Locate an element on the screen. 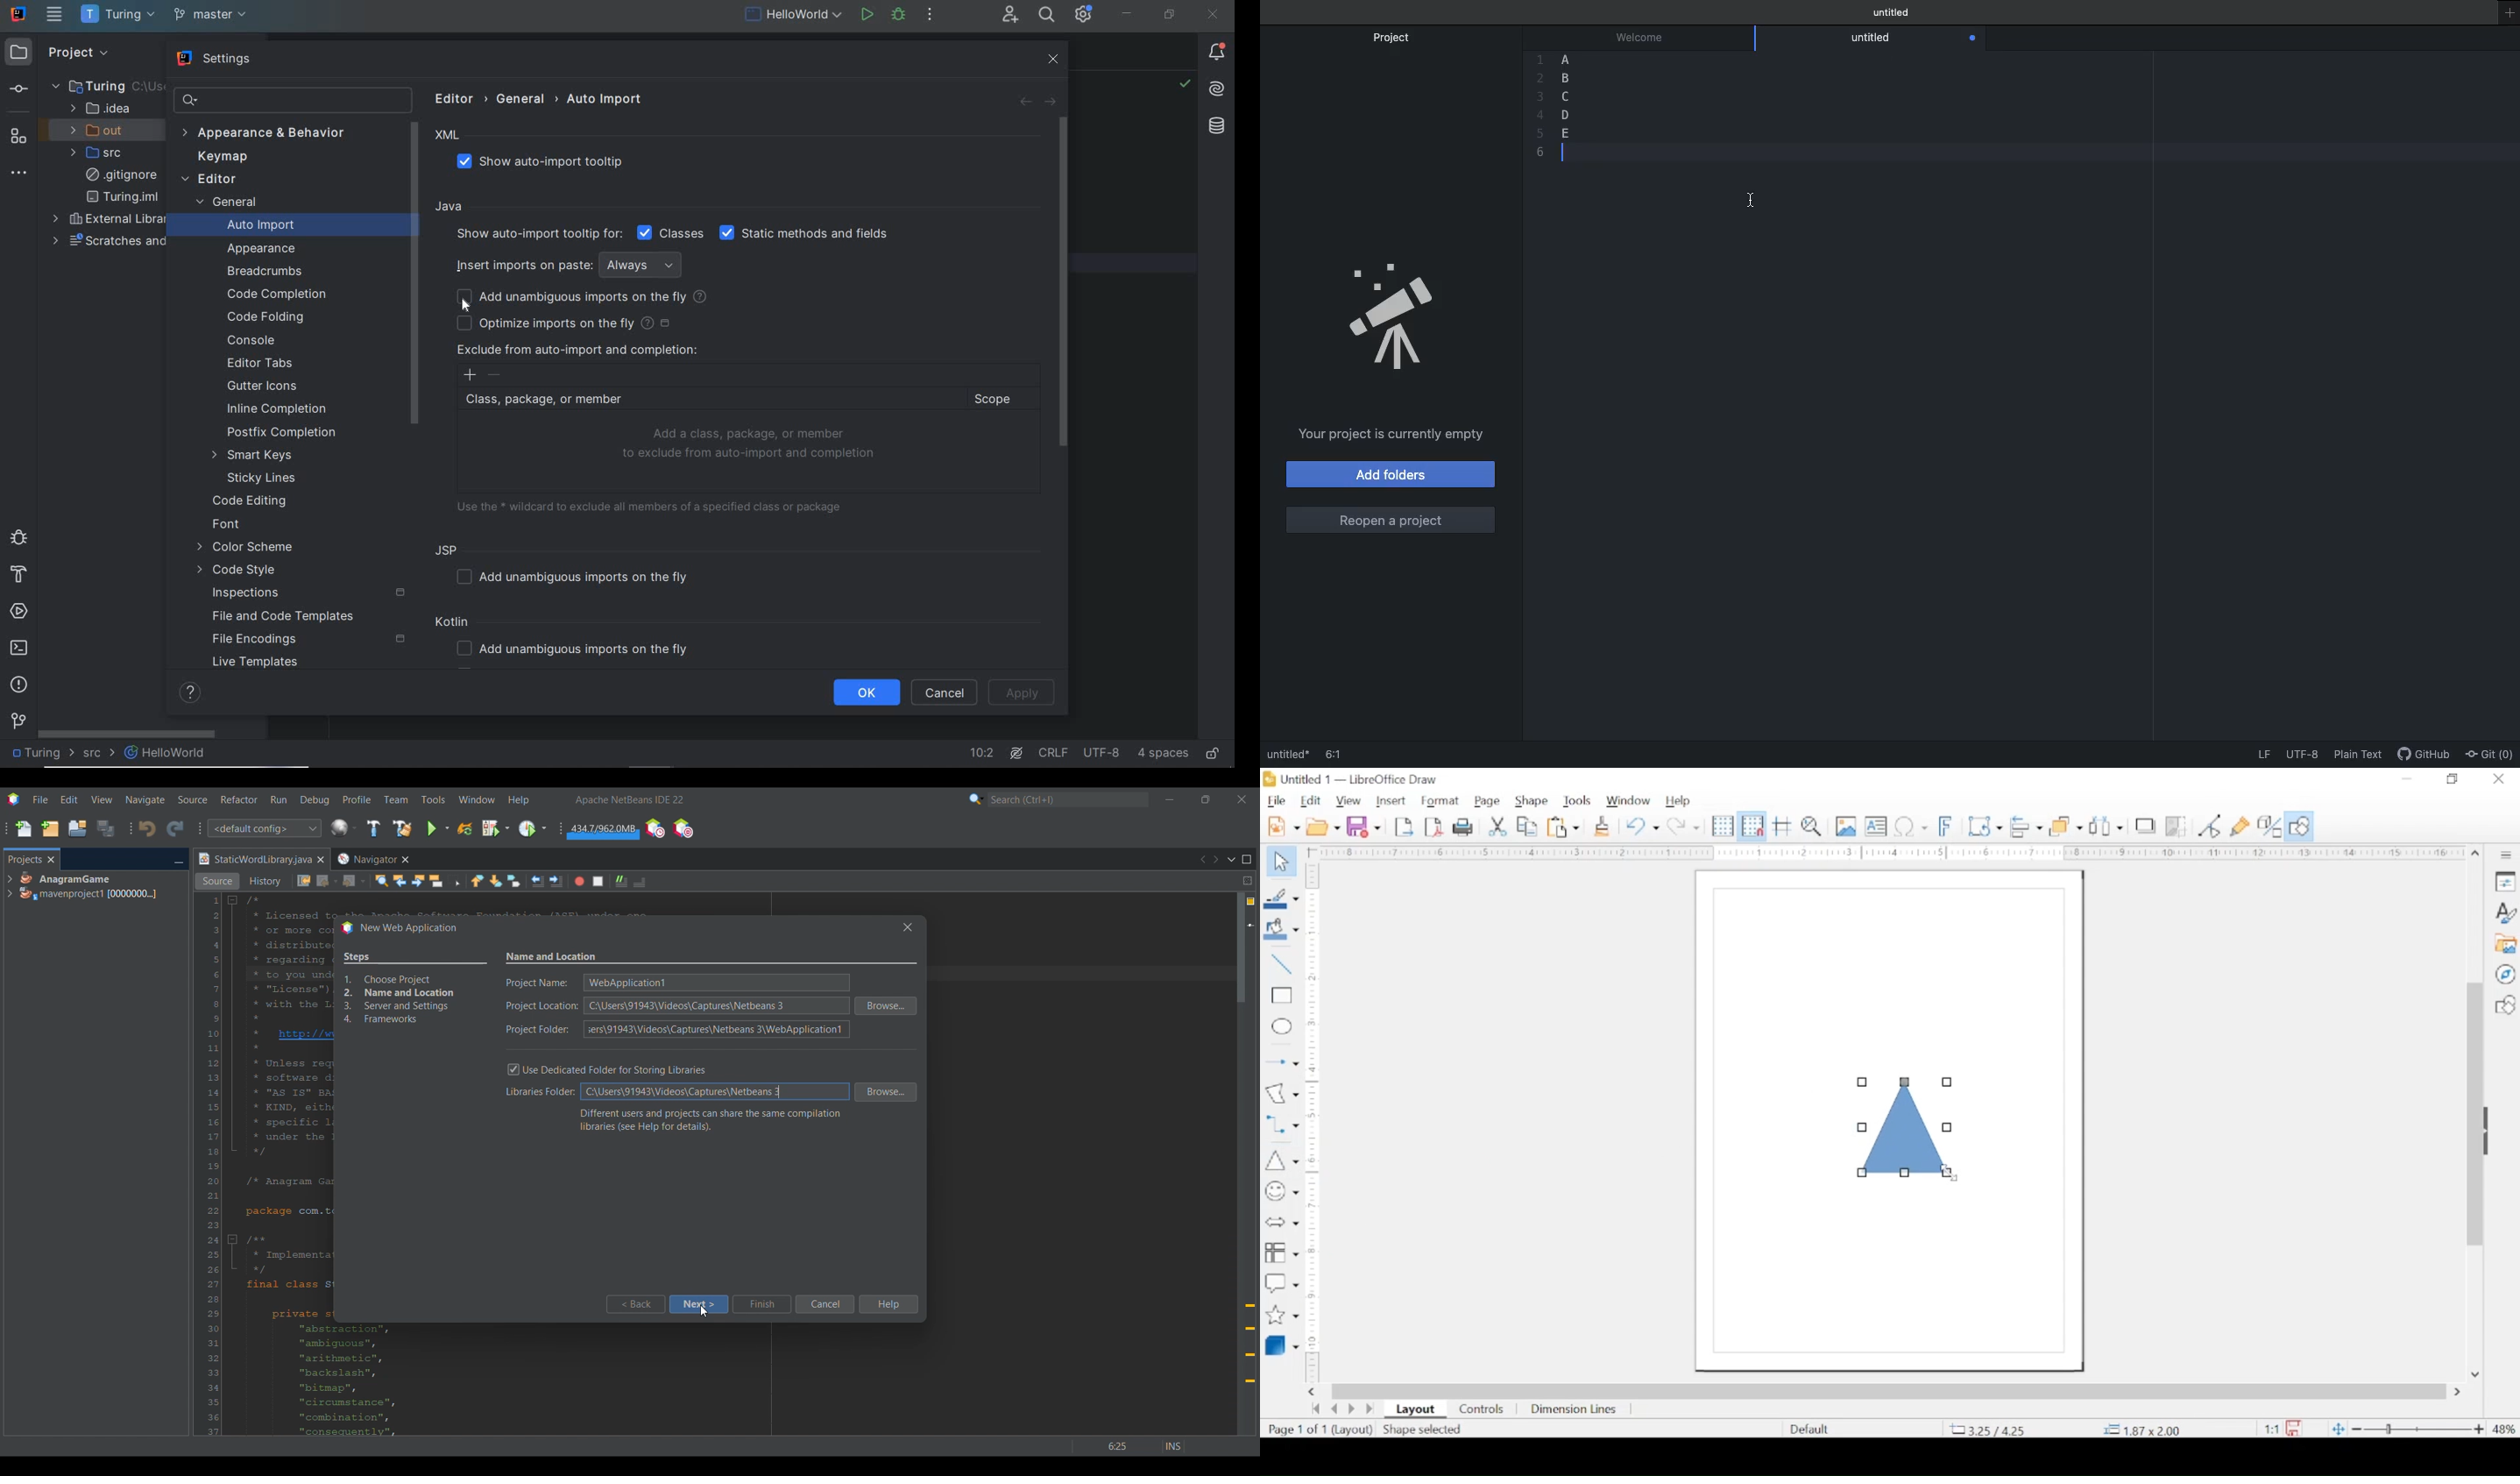  close is located at coordinates (2499, 779).